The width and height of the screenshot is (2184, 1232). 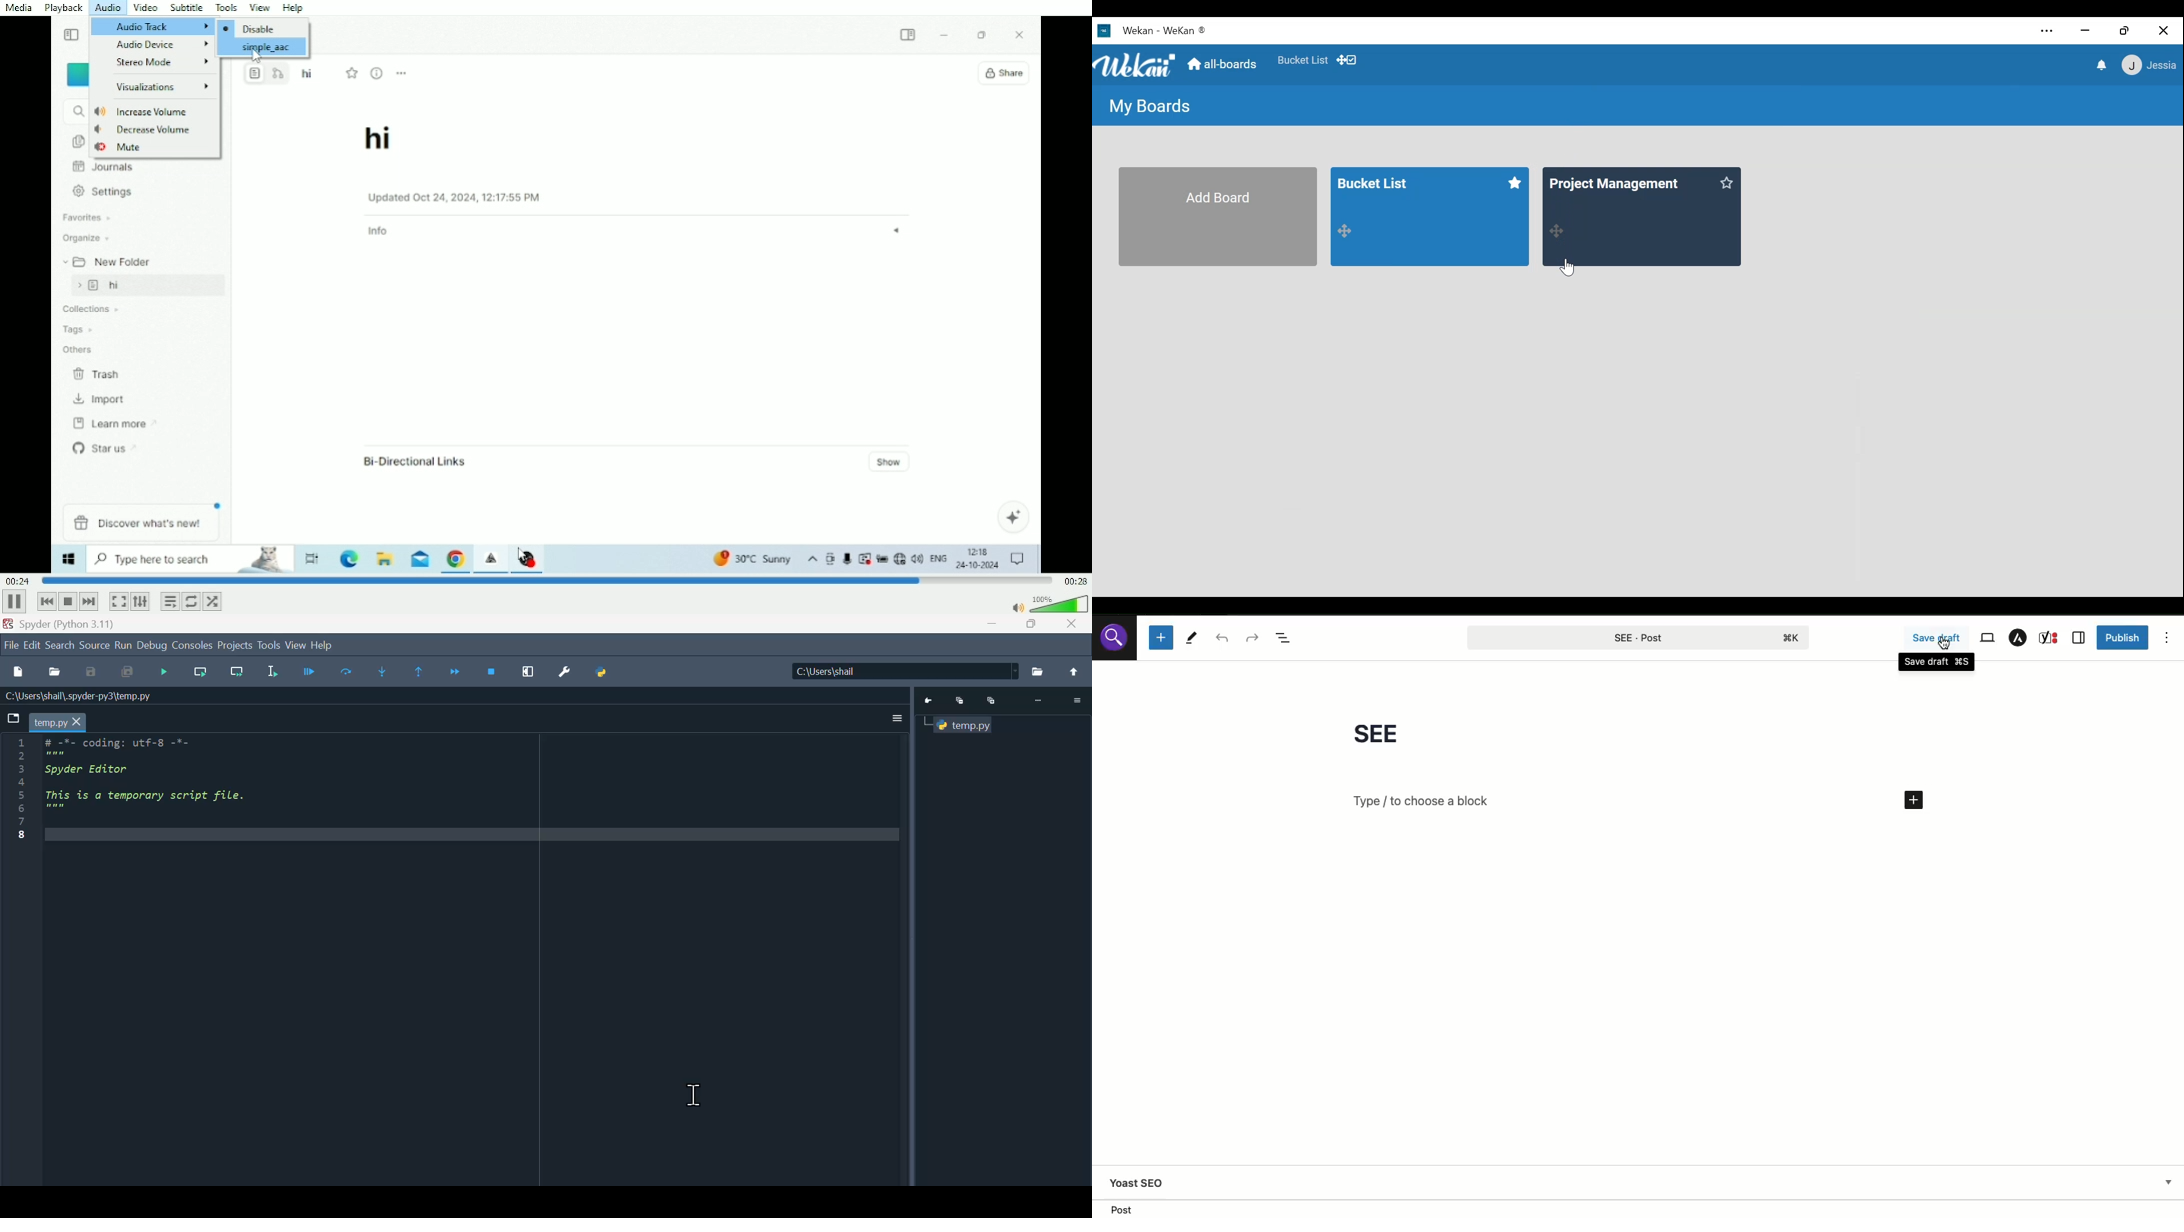 What do you see at coordinates (127, 671) in the screenshot?
I see `Save all` at bounding box center [127, 671].